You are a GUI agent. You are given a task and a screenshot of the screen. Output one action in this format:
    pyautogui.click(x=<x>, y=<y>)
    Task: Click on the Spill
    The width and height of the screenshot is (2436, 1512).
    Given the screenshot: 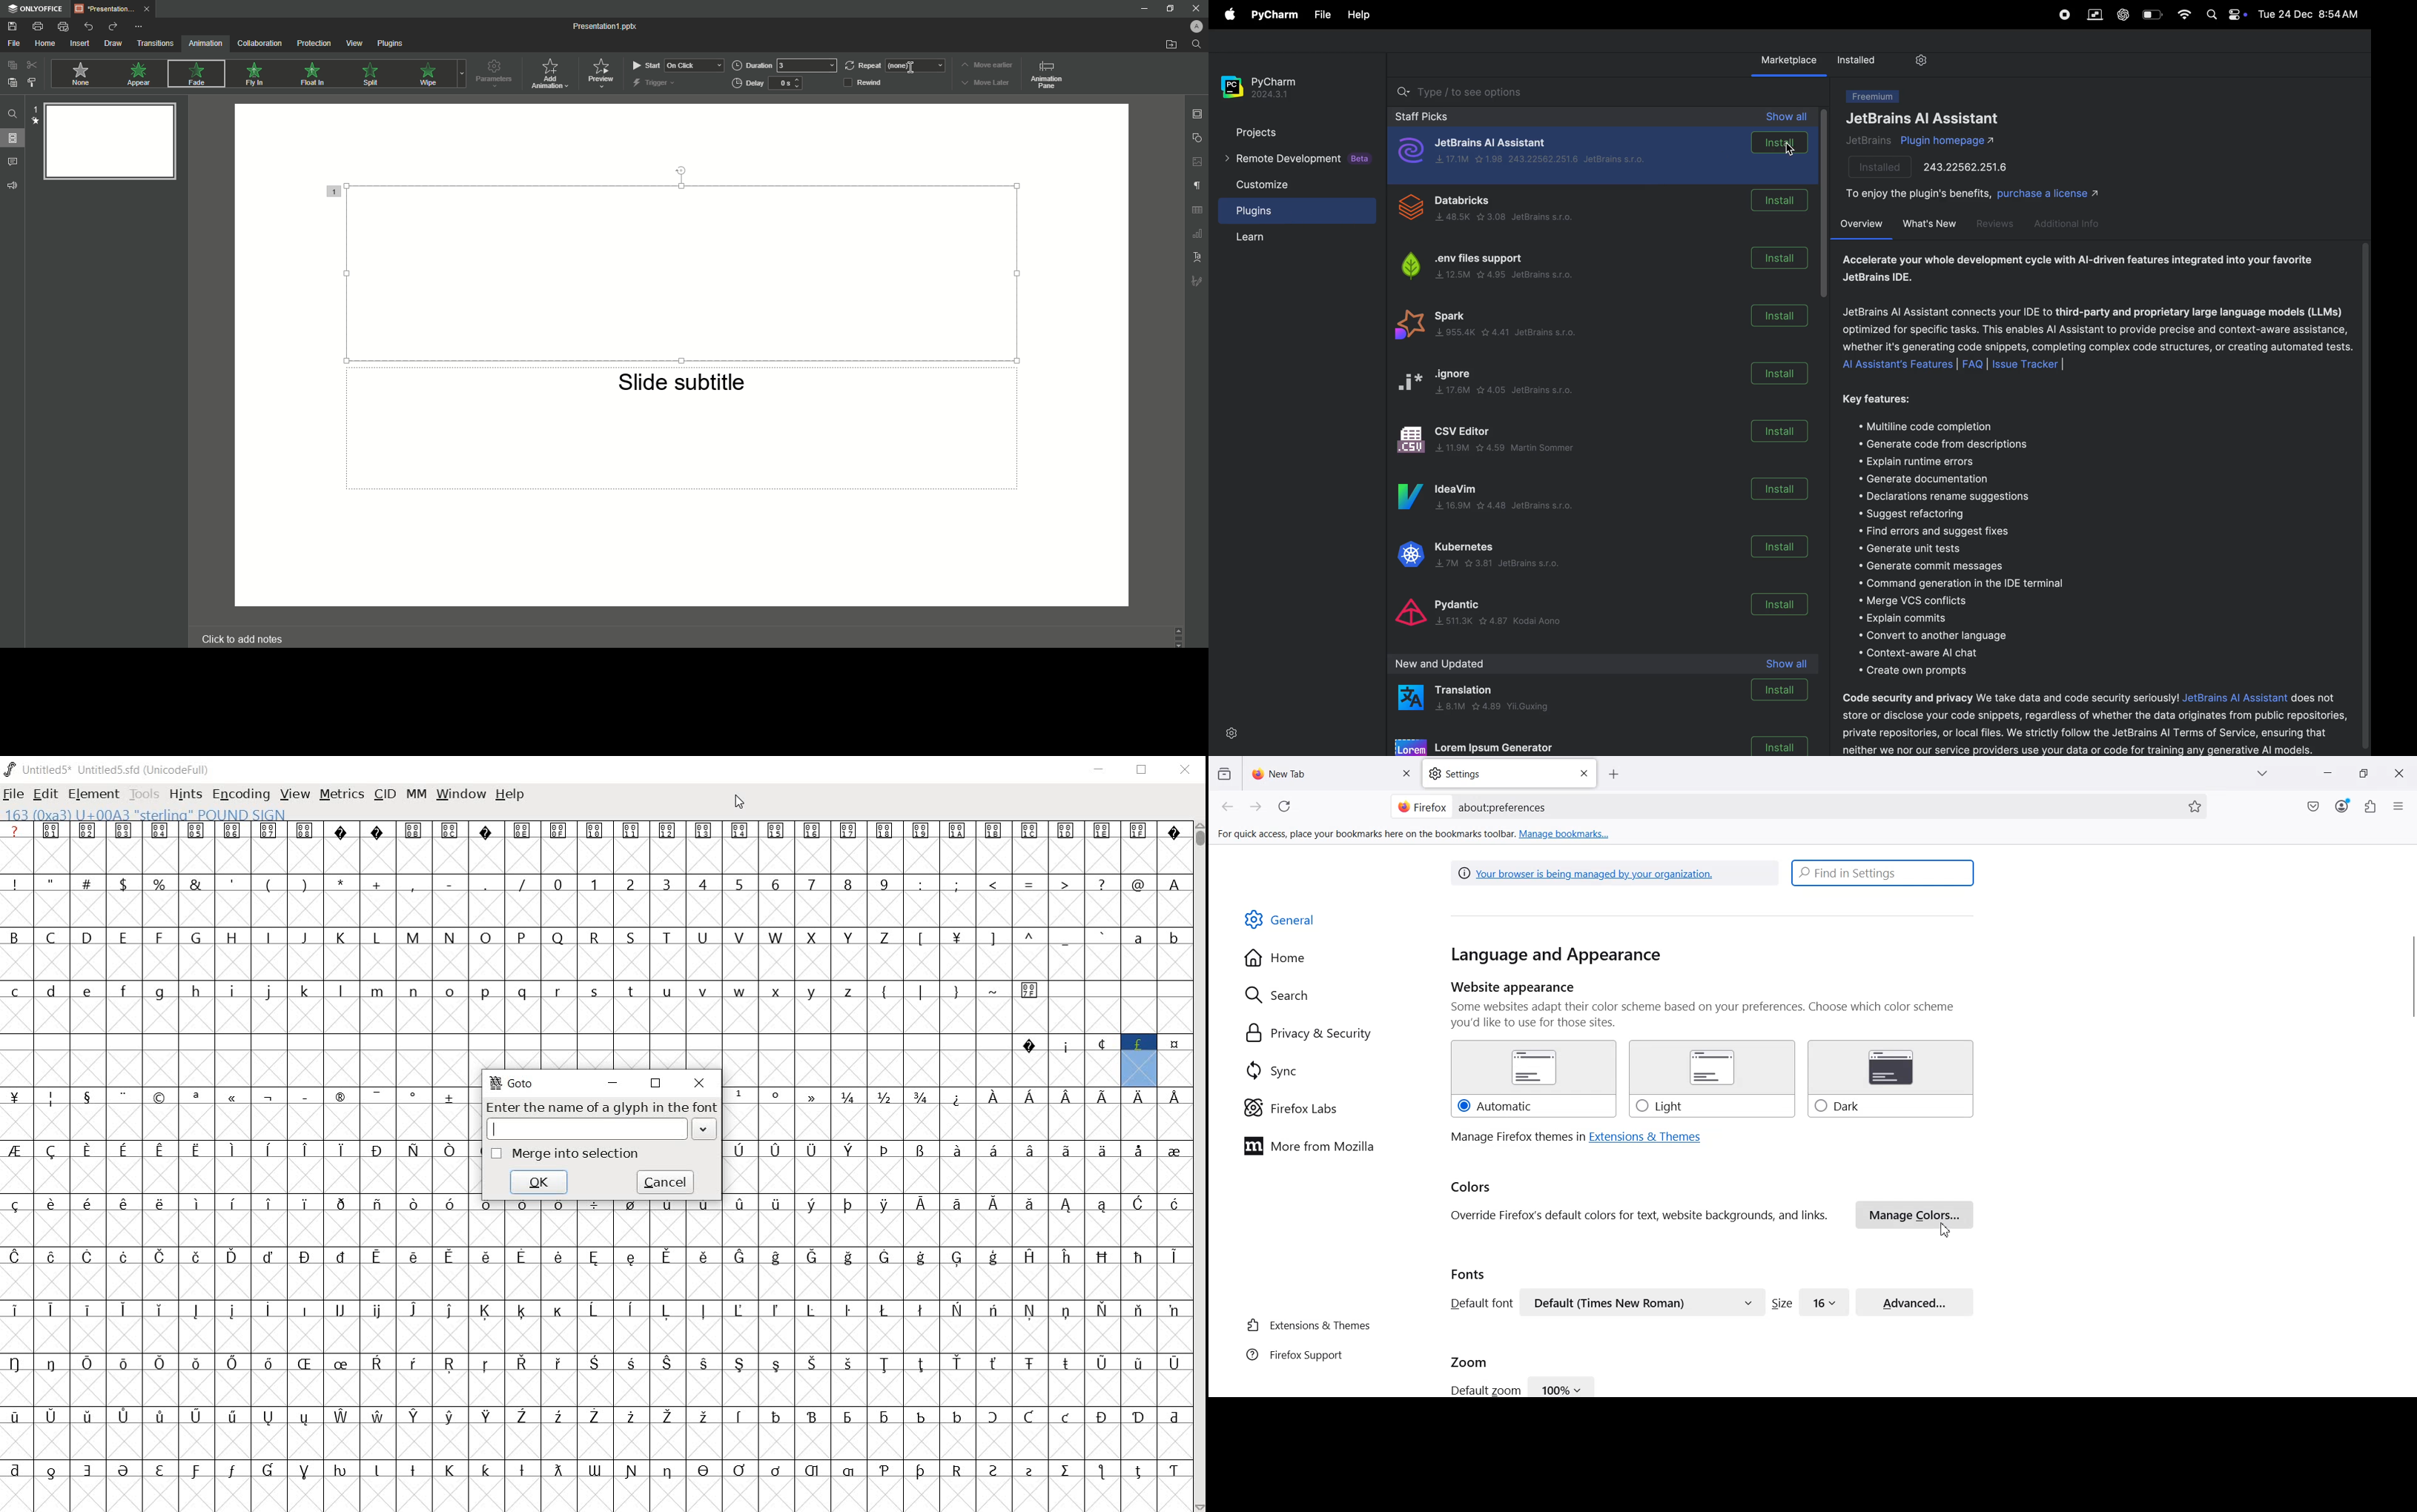 What is the action you would take?
    pyautogui.click(x=371, y=77)
    